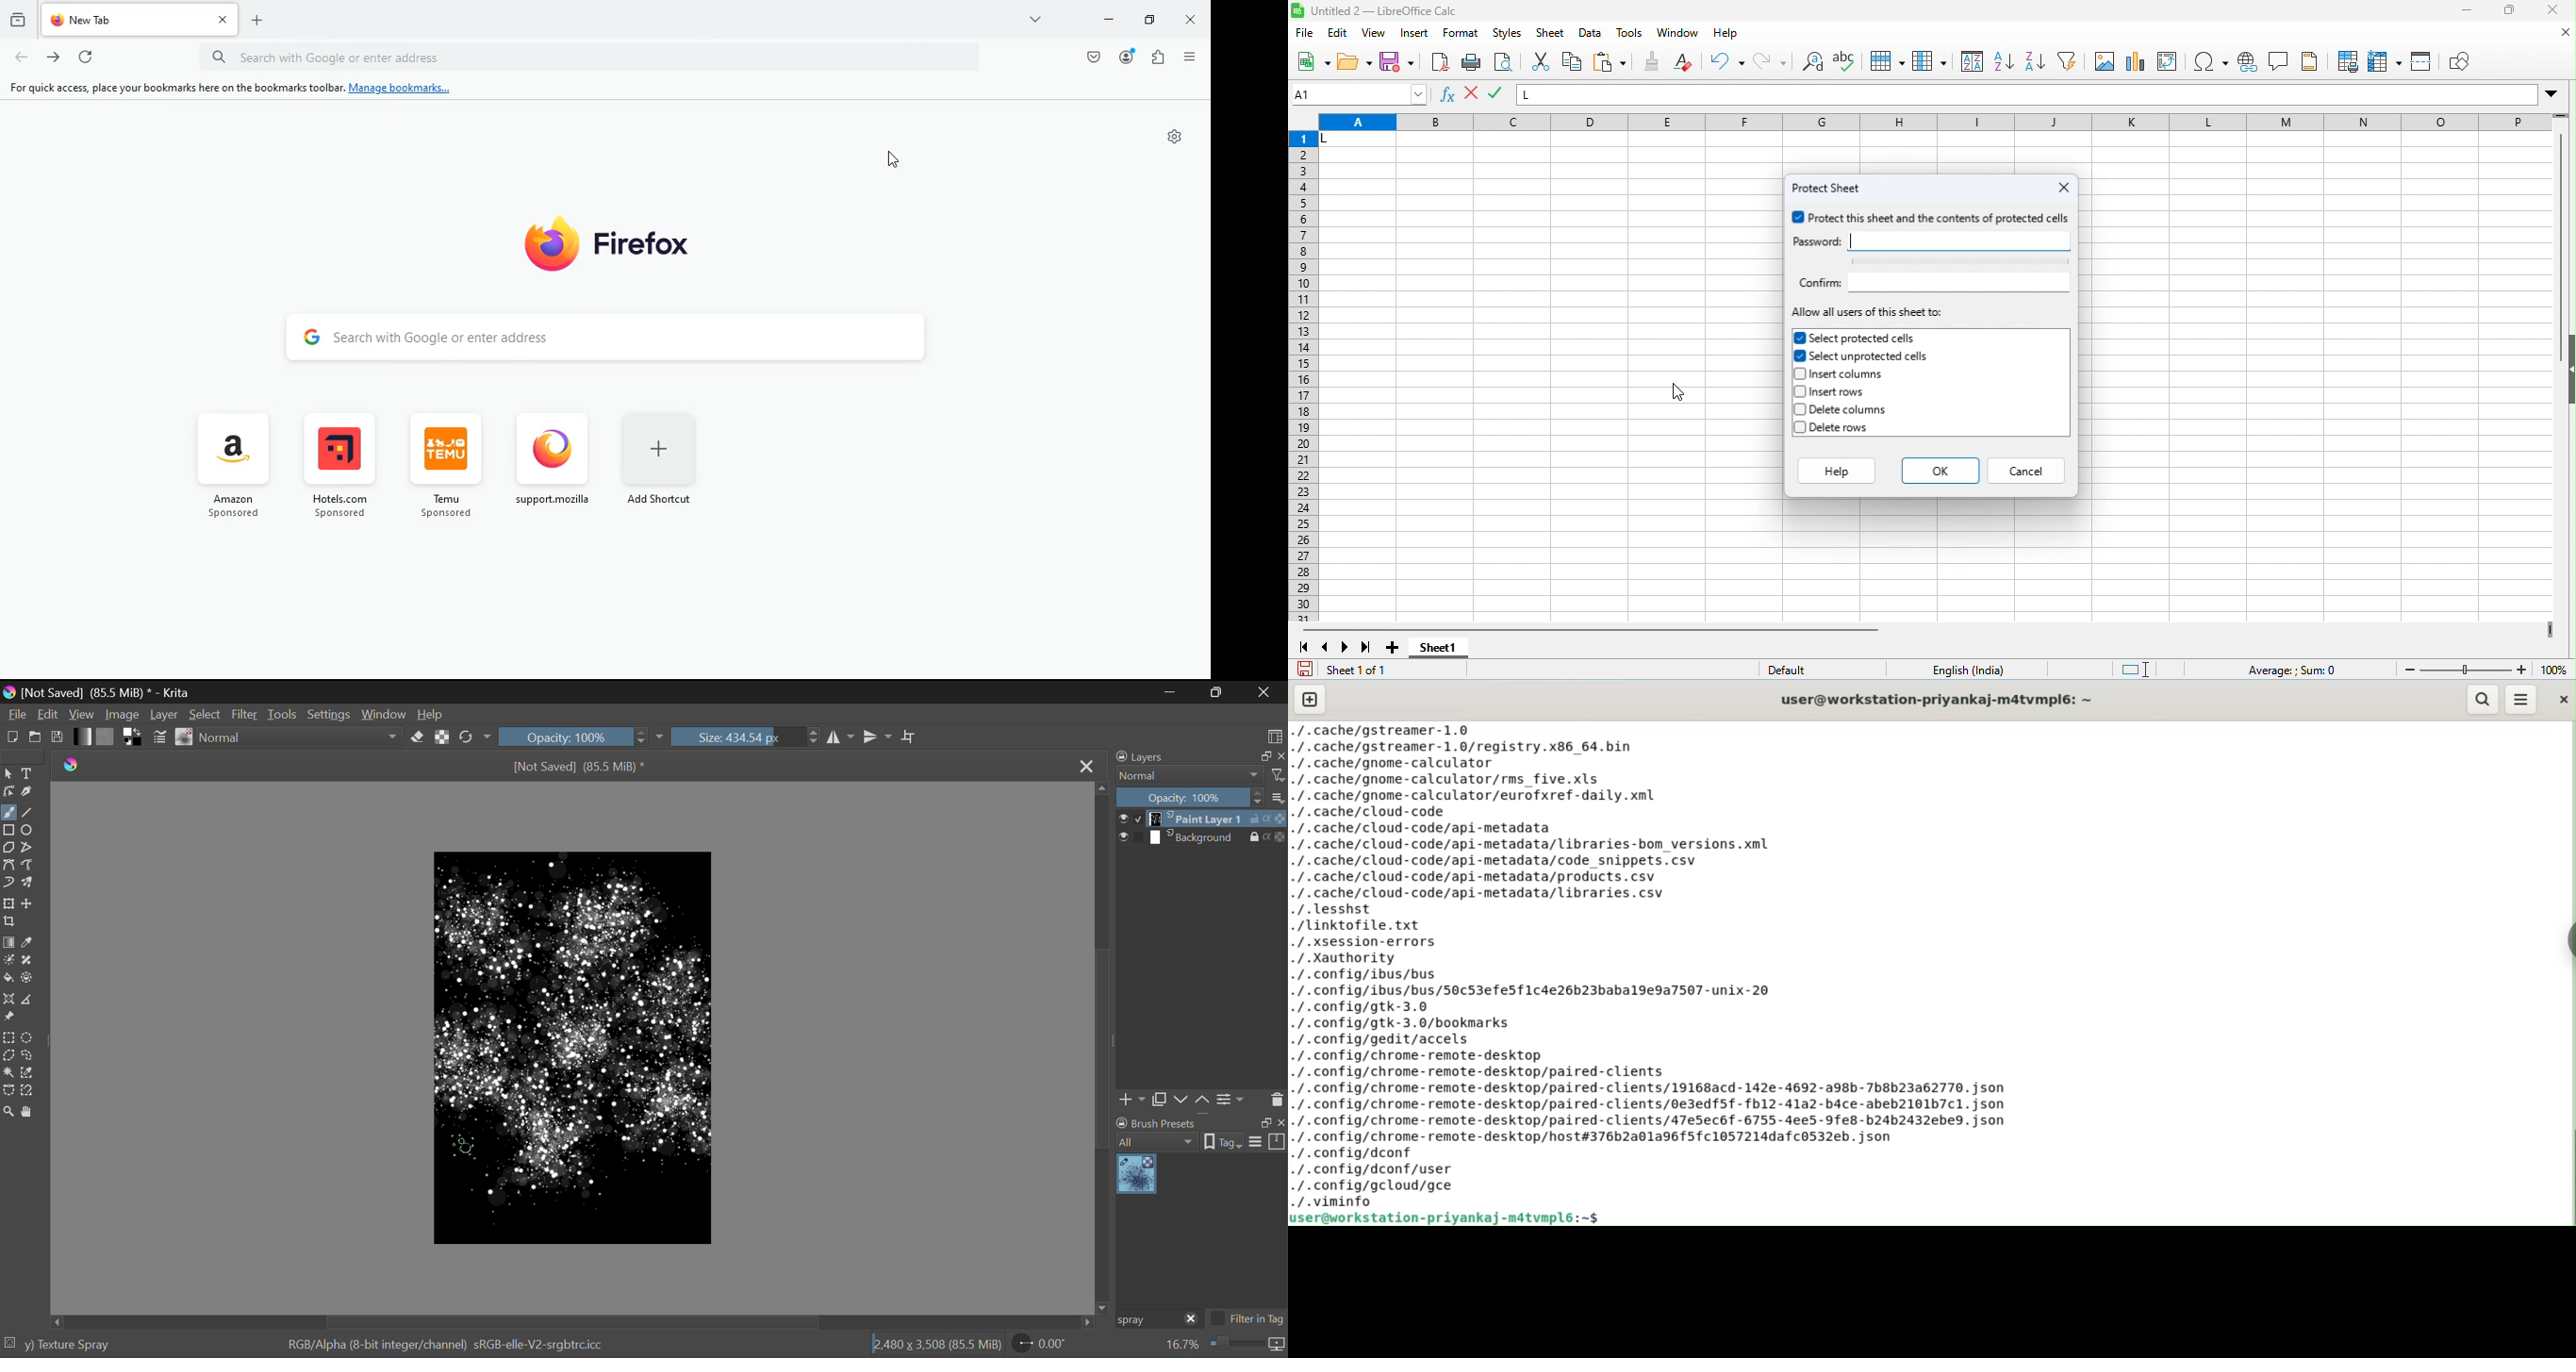  What do you see at coordinates (2350, 61) in the screenshot?
I see `define print preview` at bounding box center [2350, 61].